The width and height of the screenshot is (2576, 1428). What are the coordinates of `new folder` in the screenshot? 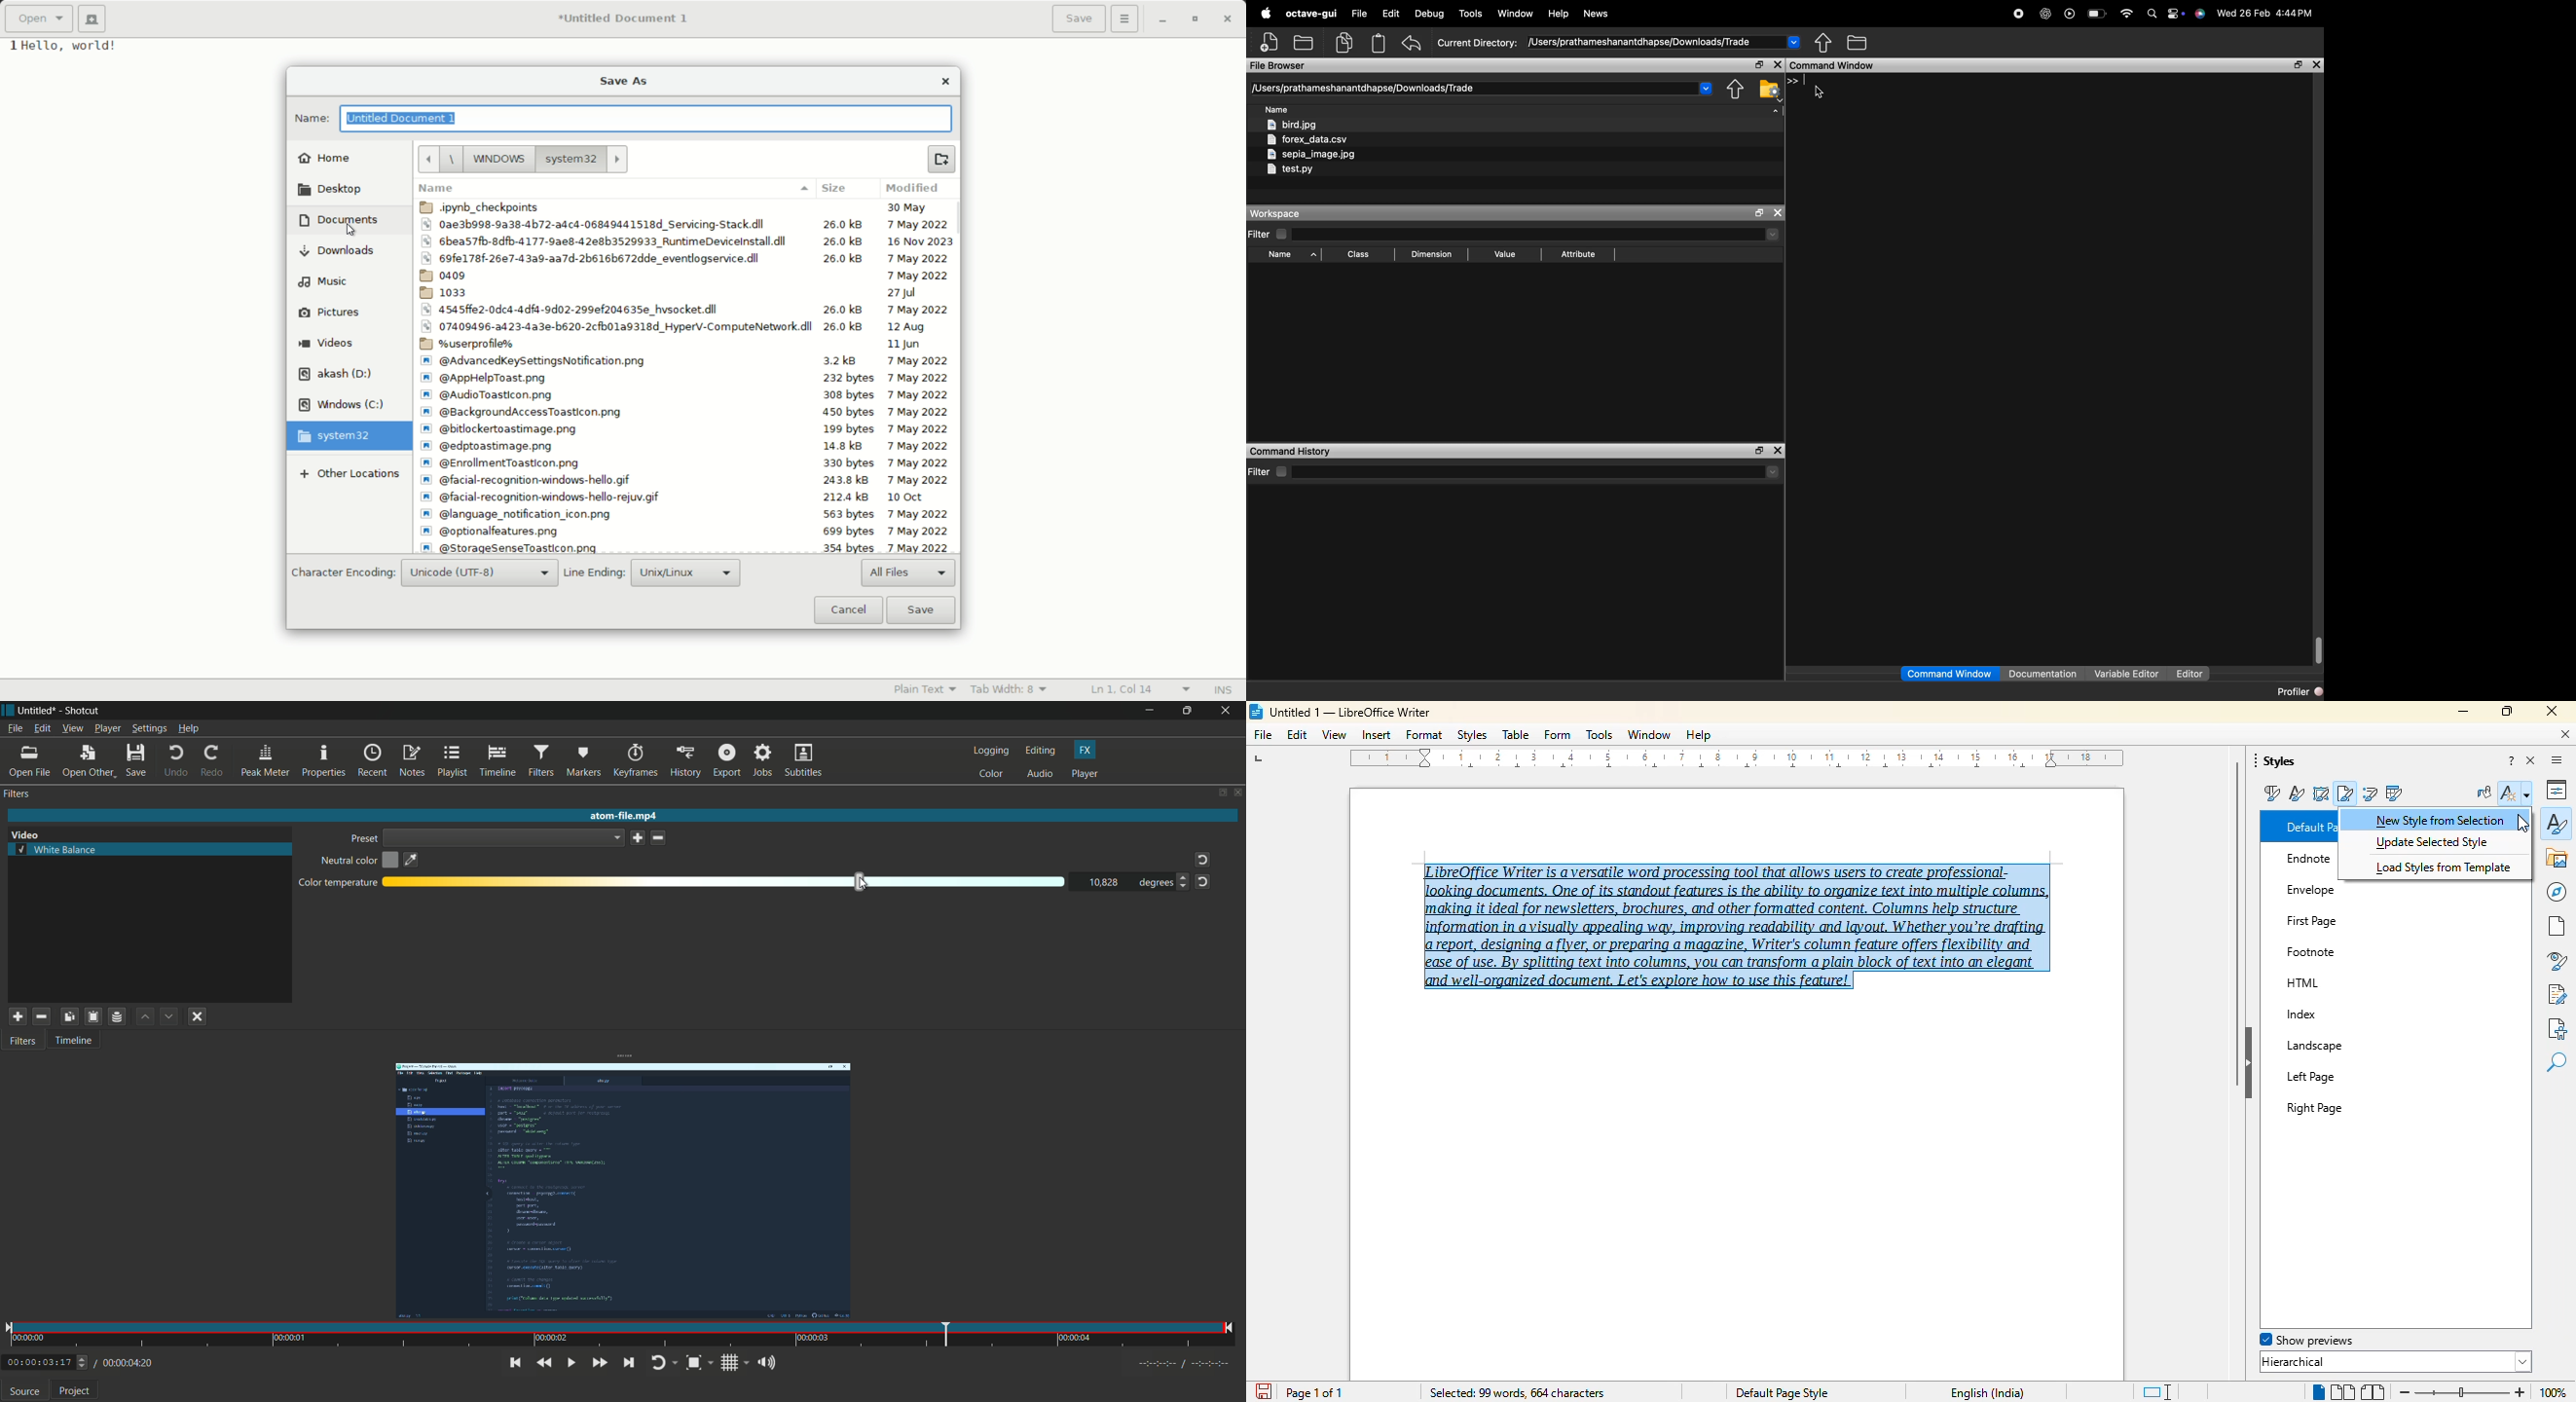 It's located at (941, 159).